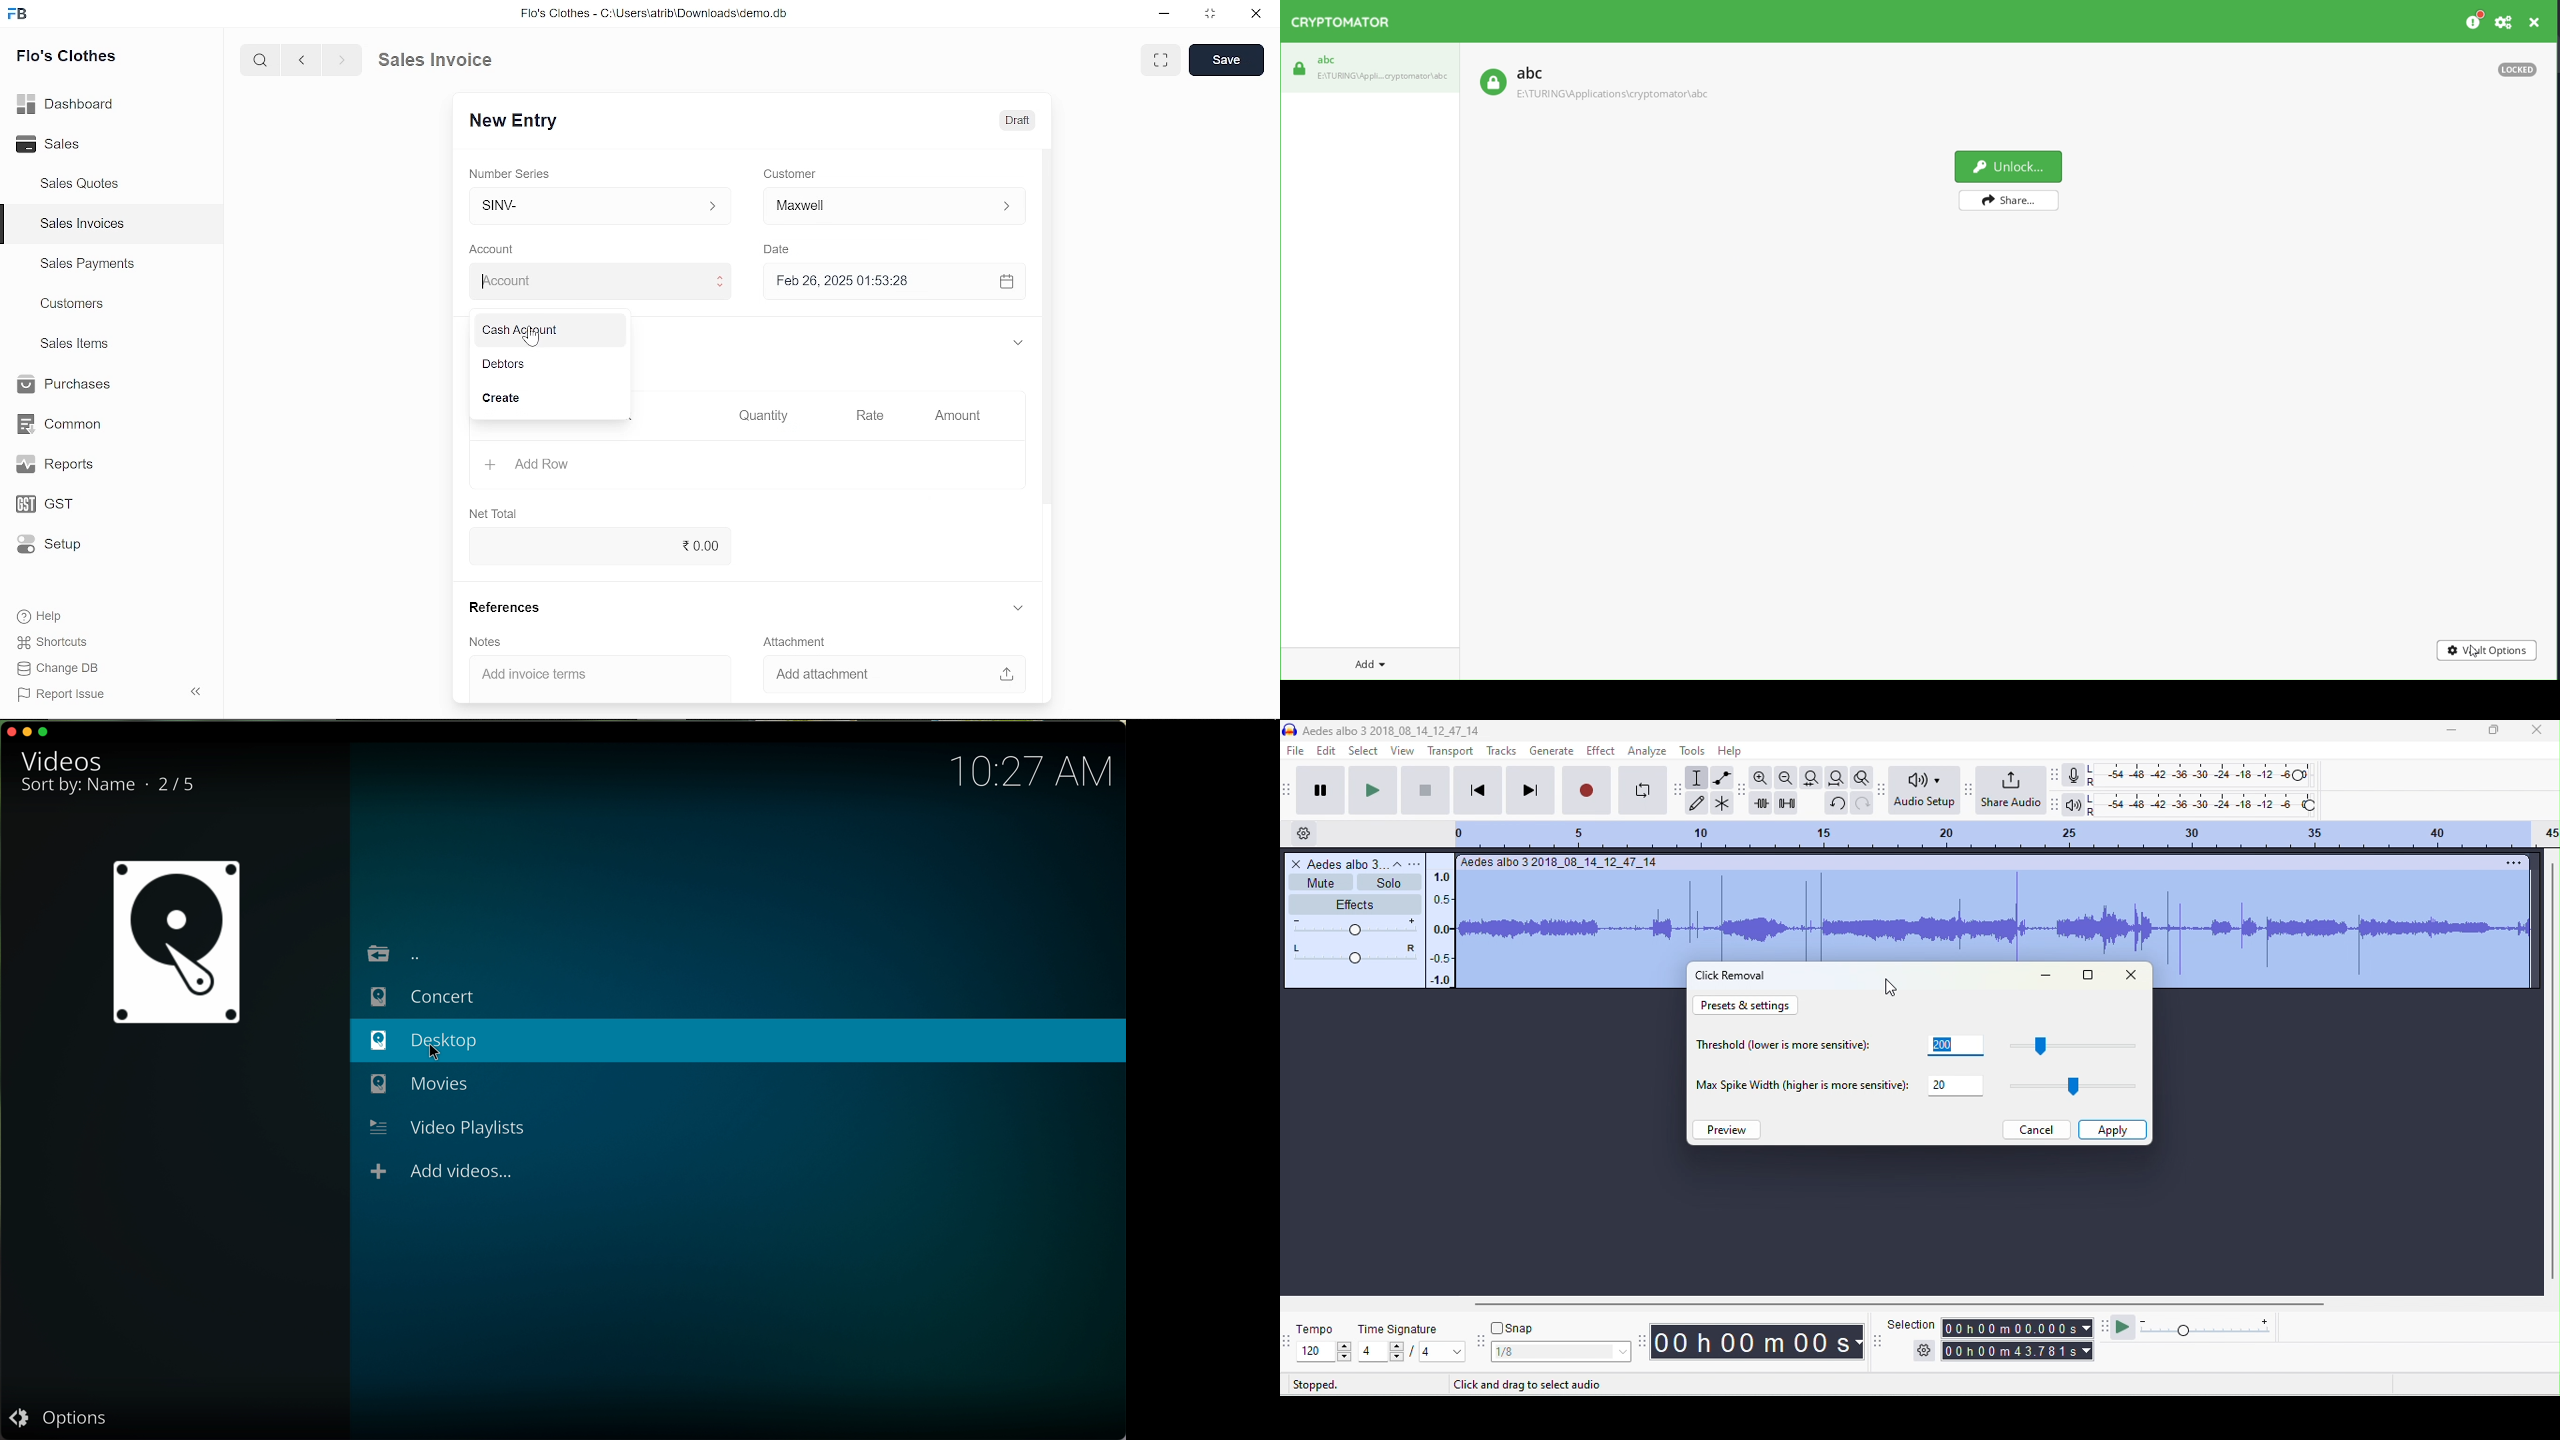 This screenshot has width=2576, height=1456. What do you see at coordinates (2209, 1328) in the screenshot?
I see `playback speed` at bounding box center [2209, 1328].